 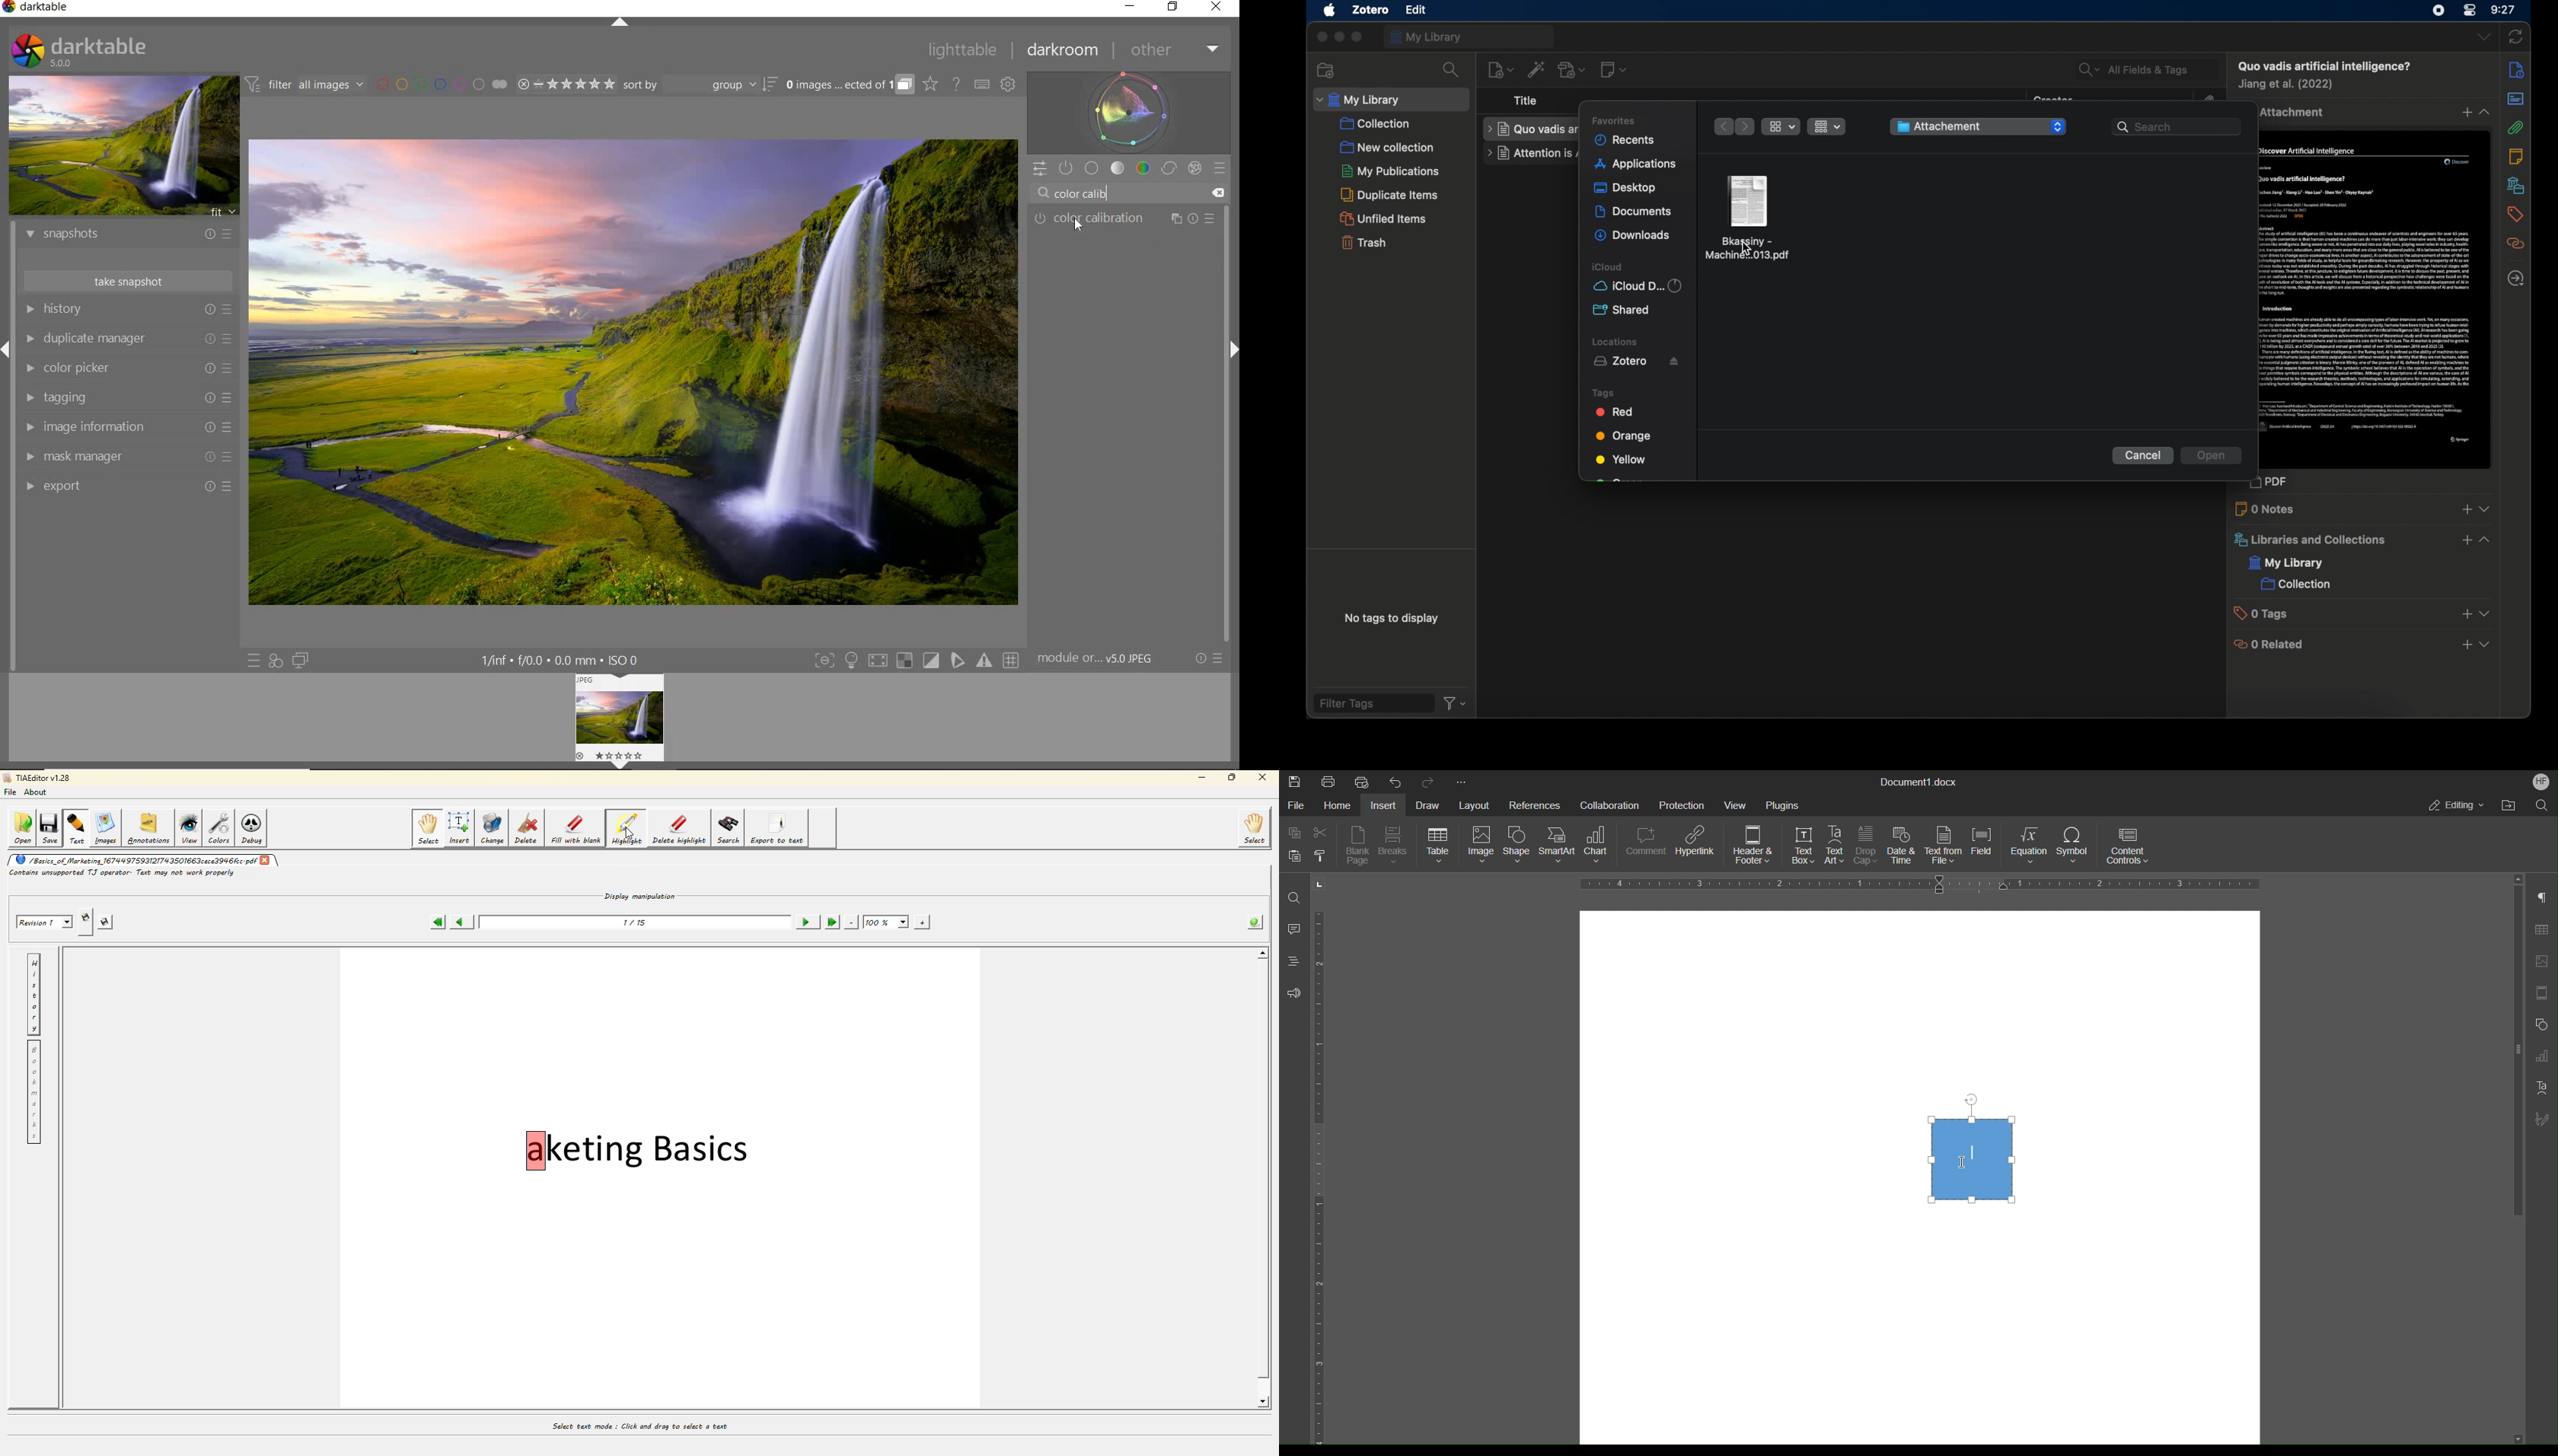 I want to click on Text Label, so click(x=1977, y=1155).